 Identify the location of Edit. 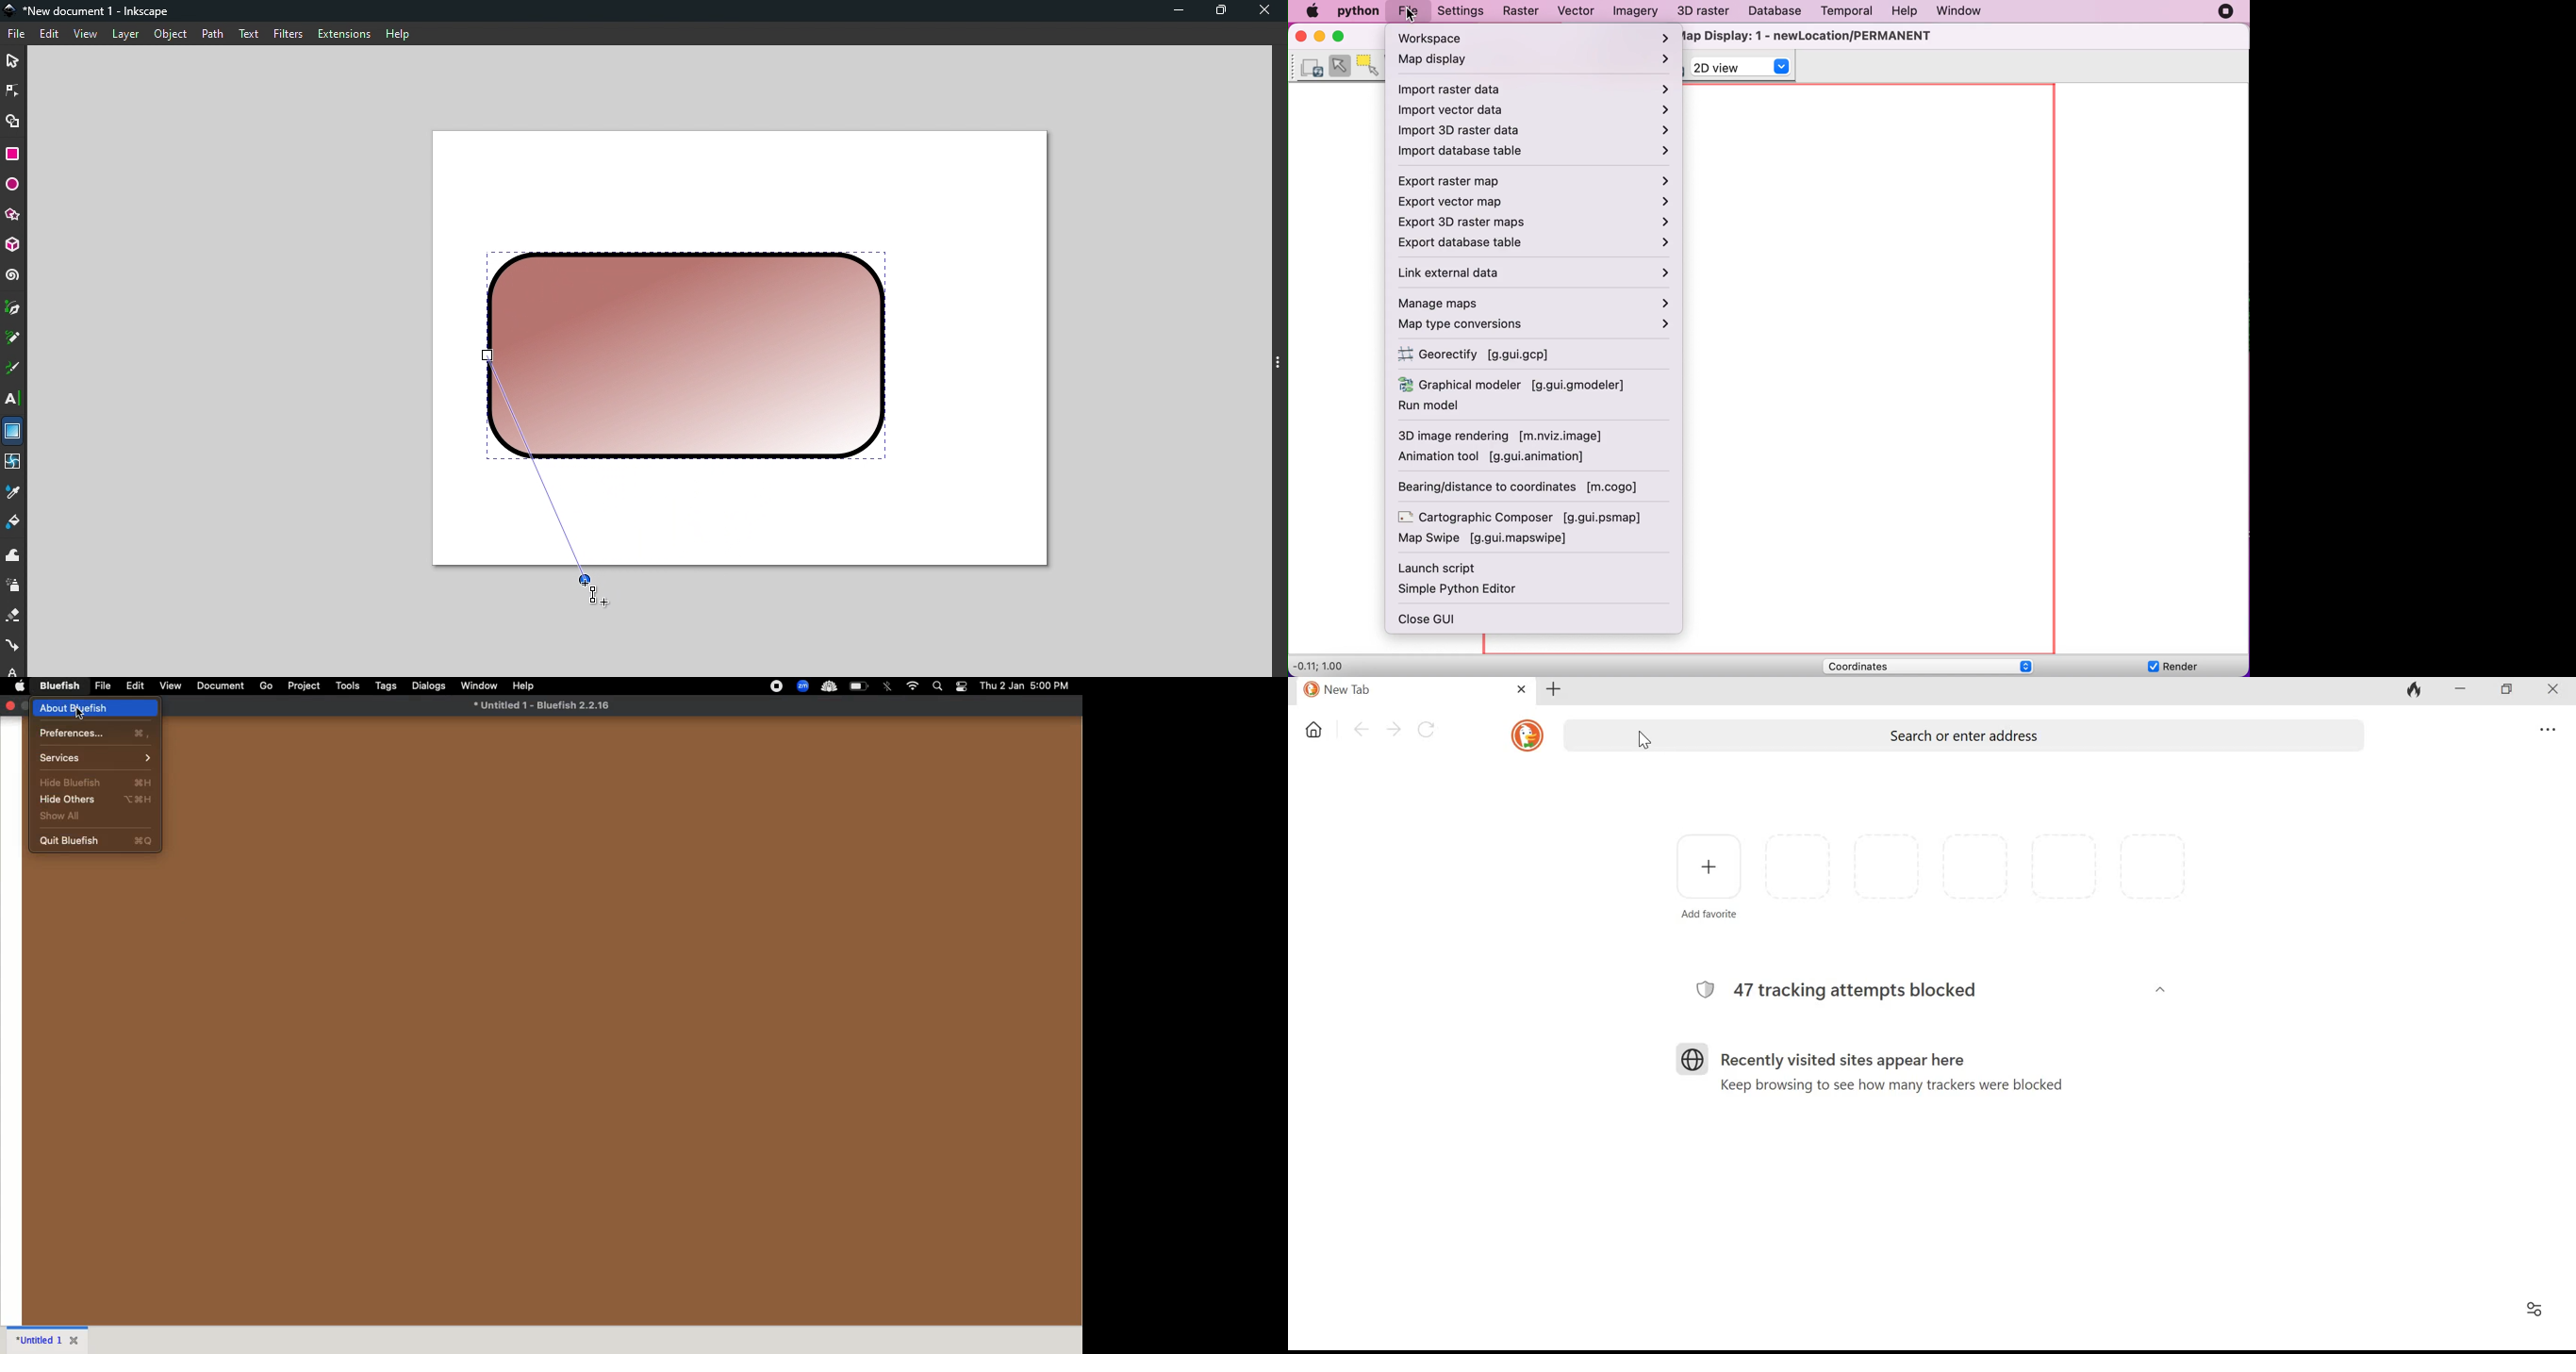
(51, 35).